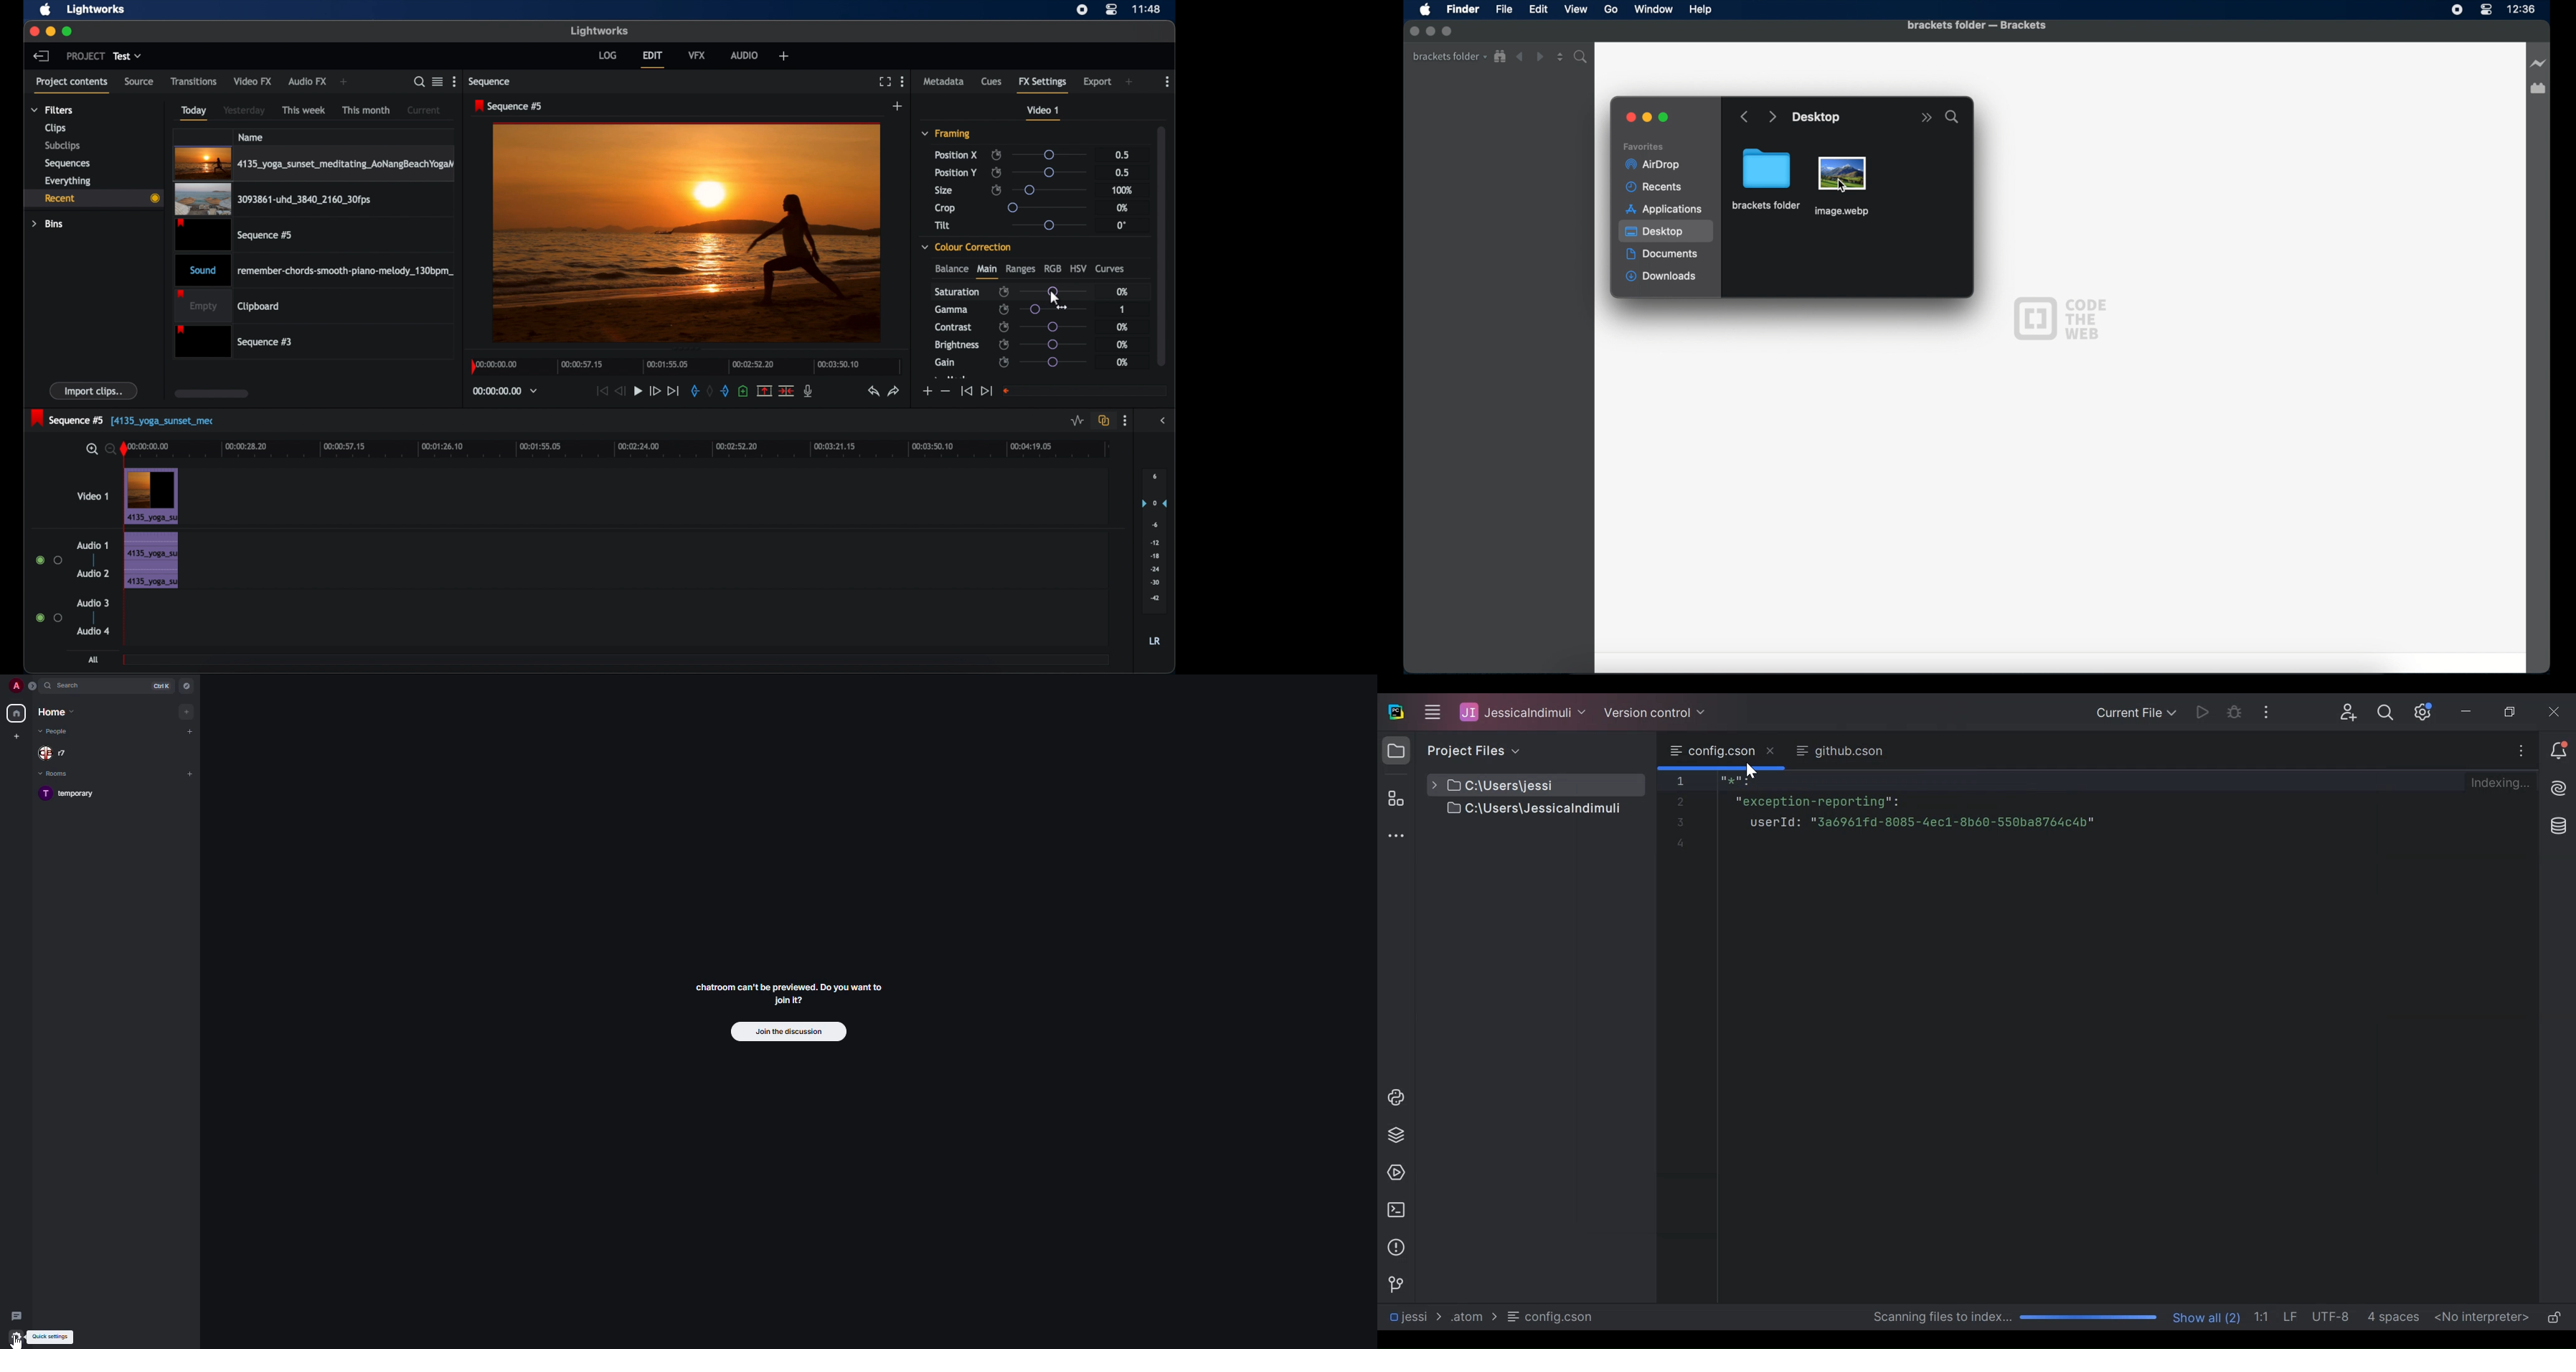  I want to click on people, so click(58, 733).